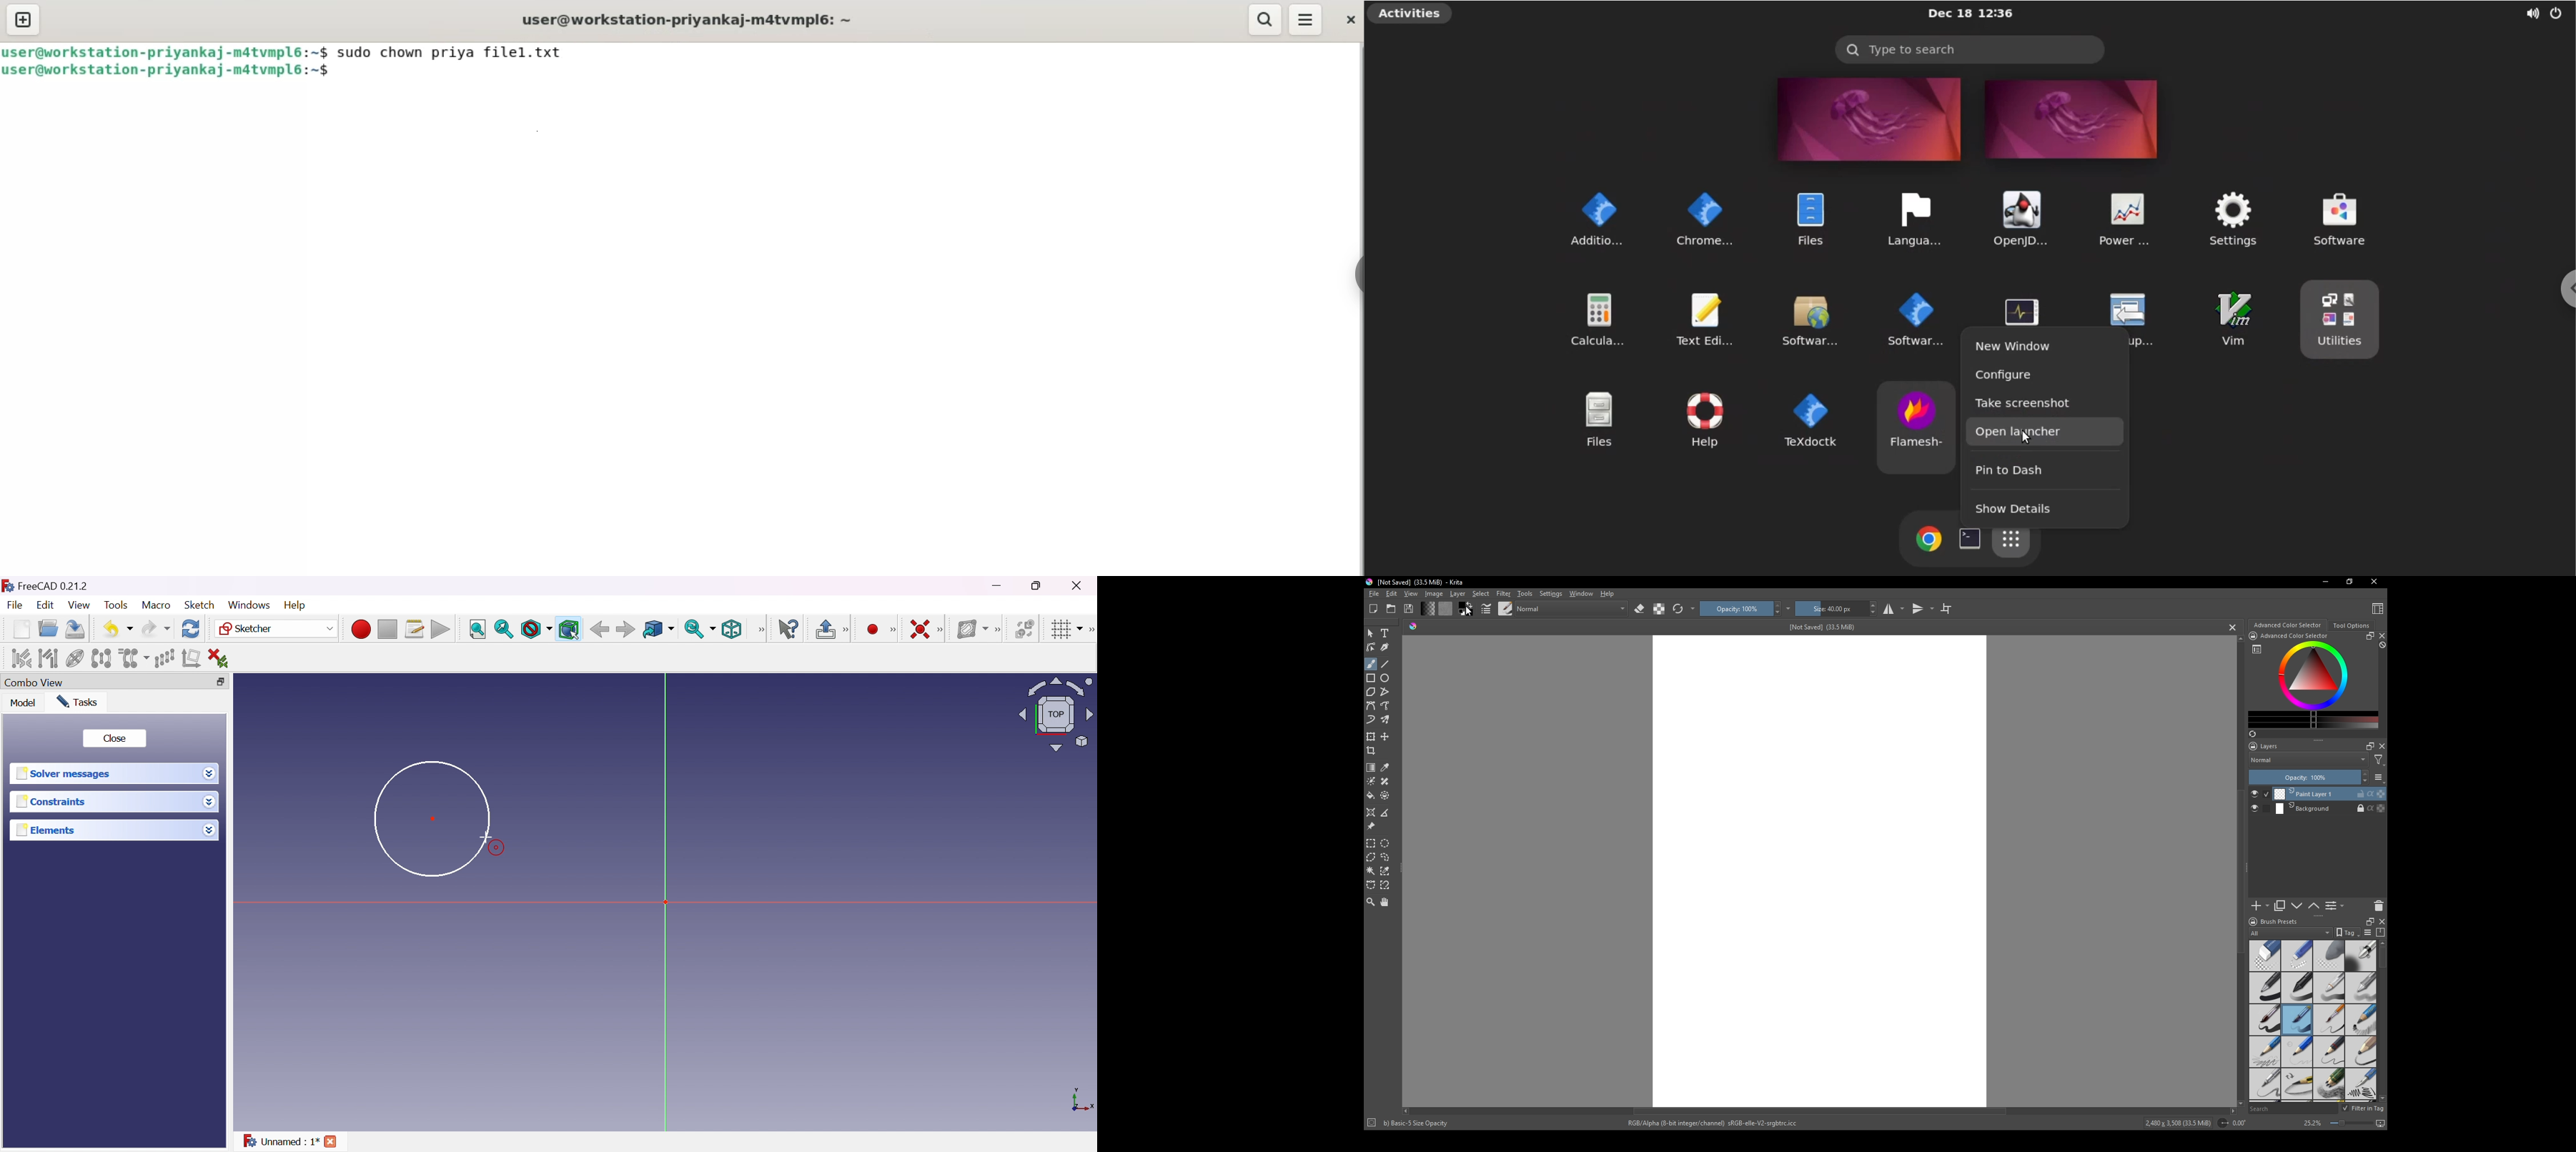 This screenshot has width=2576, height=1176. What do you see at coordinates (2349, 582) in the screenshot?
I see `resize` at bounding box center [2349, 582].